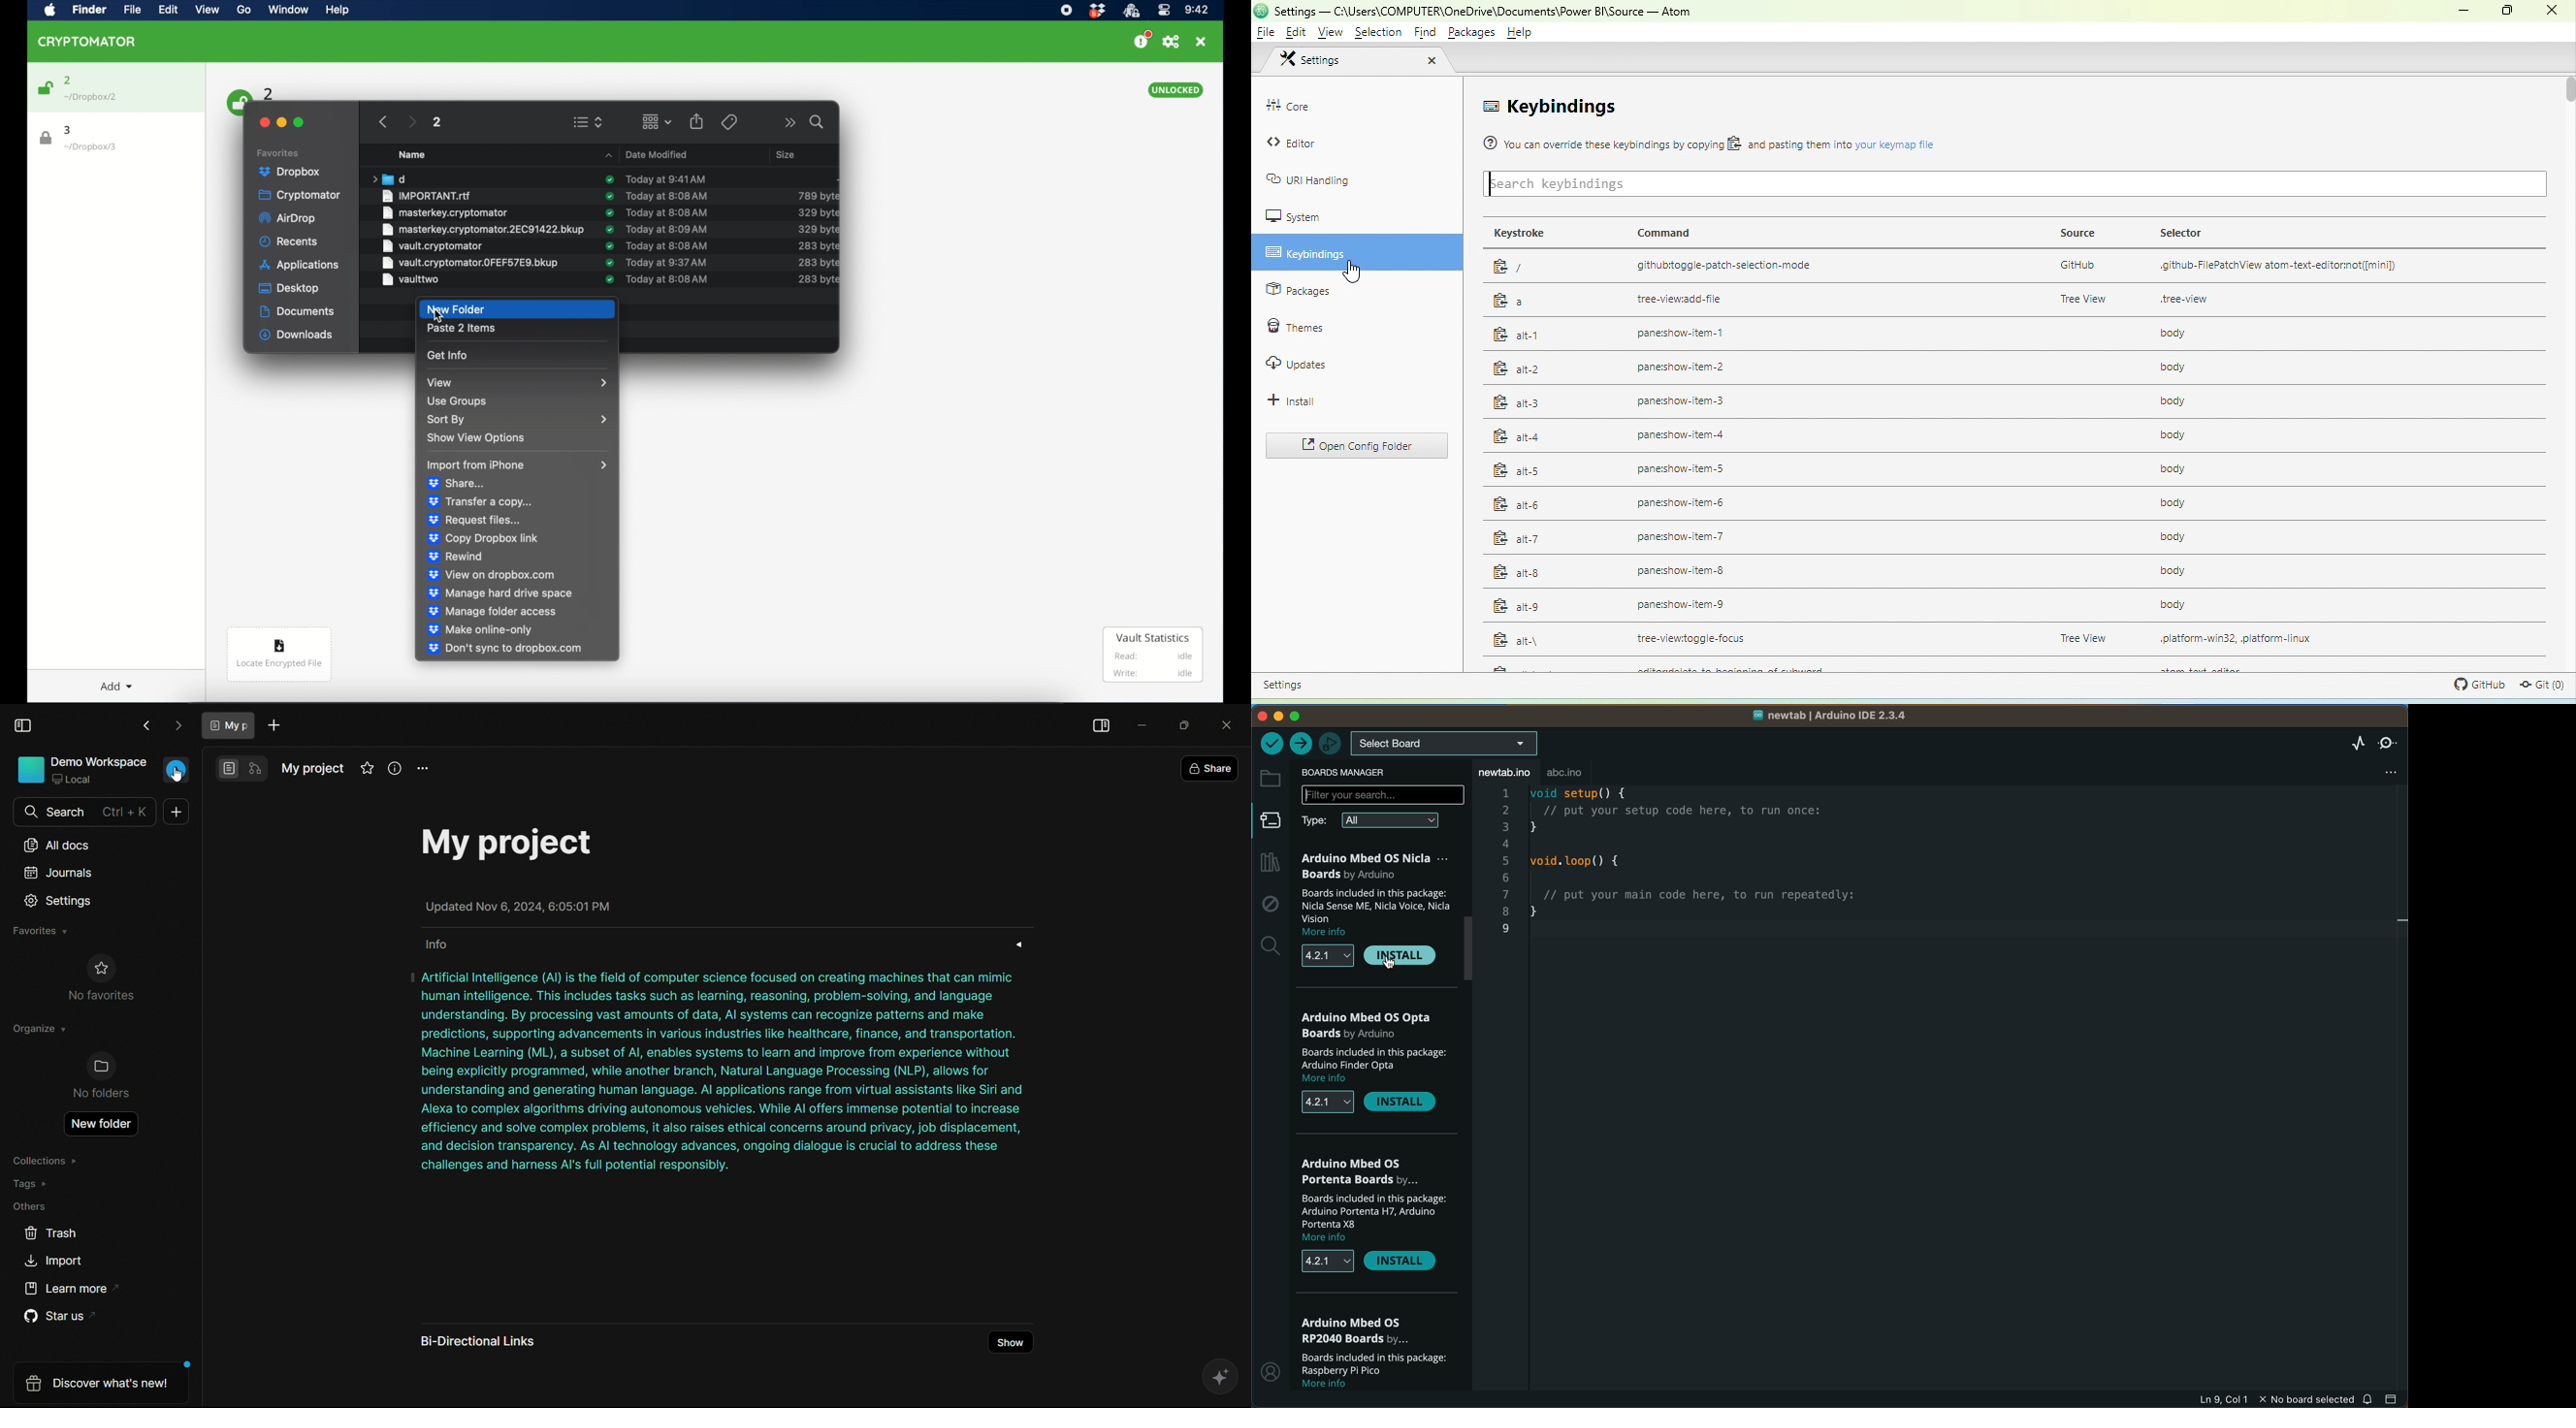 This screenshot has height=1428, width=2576. Describe the element at coordinates (256, 769) in the screenshot. I see `edgeless mode` at that location.